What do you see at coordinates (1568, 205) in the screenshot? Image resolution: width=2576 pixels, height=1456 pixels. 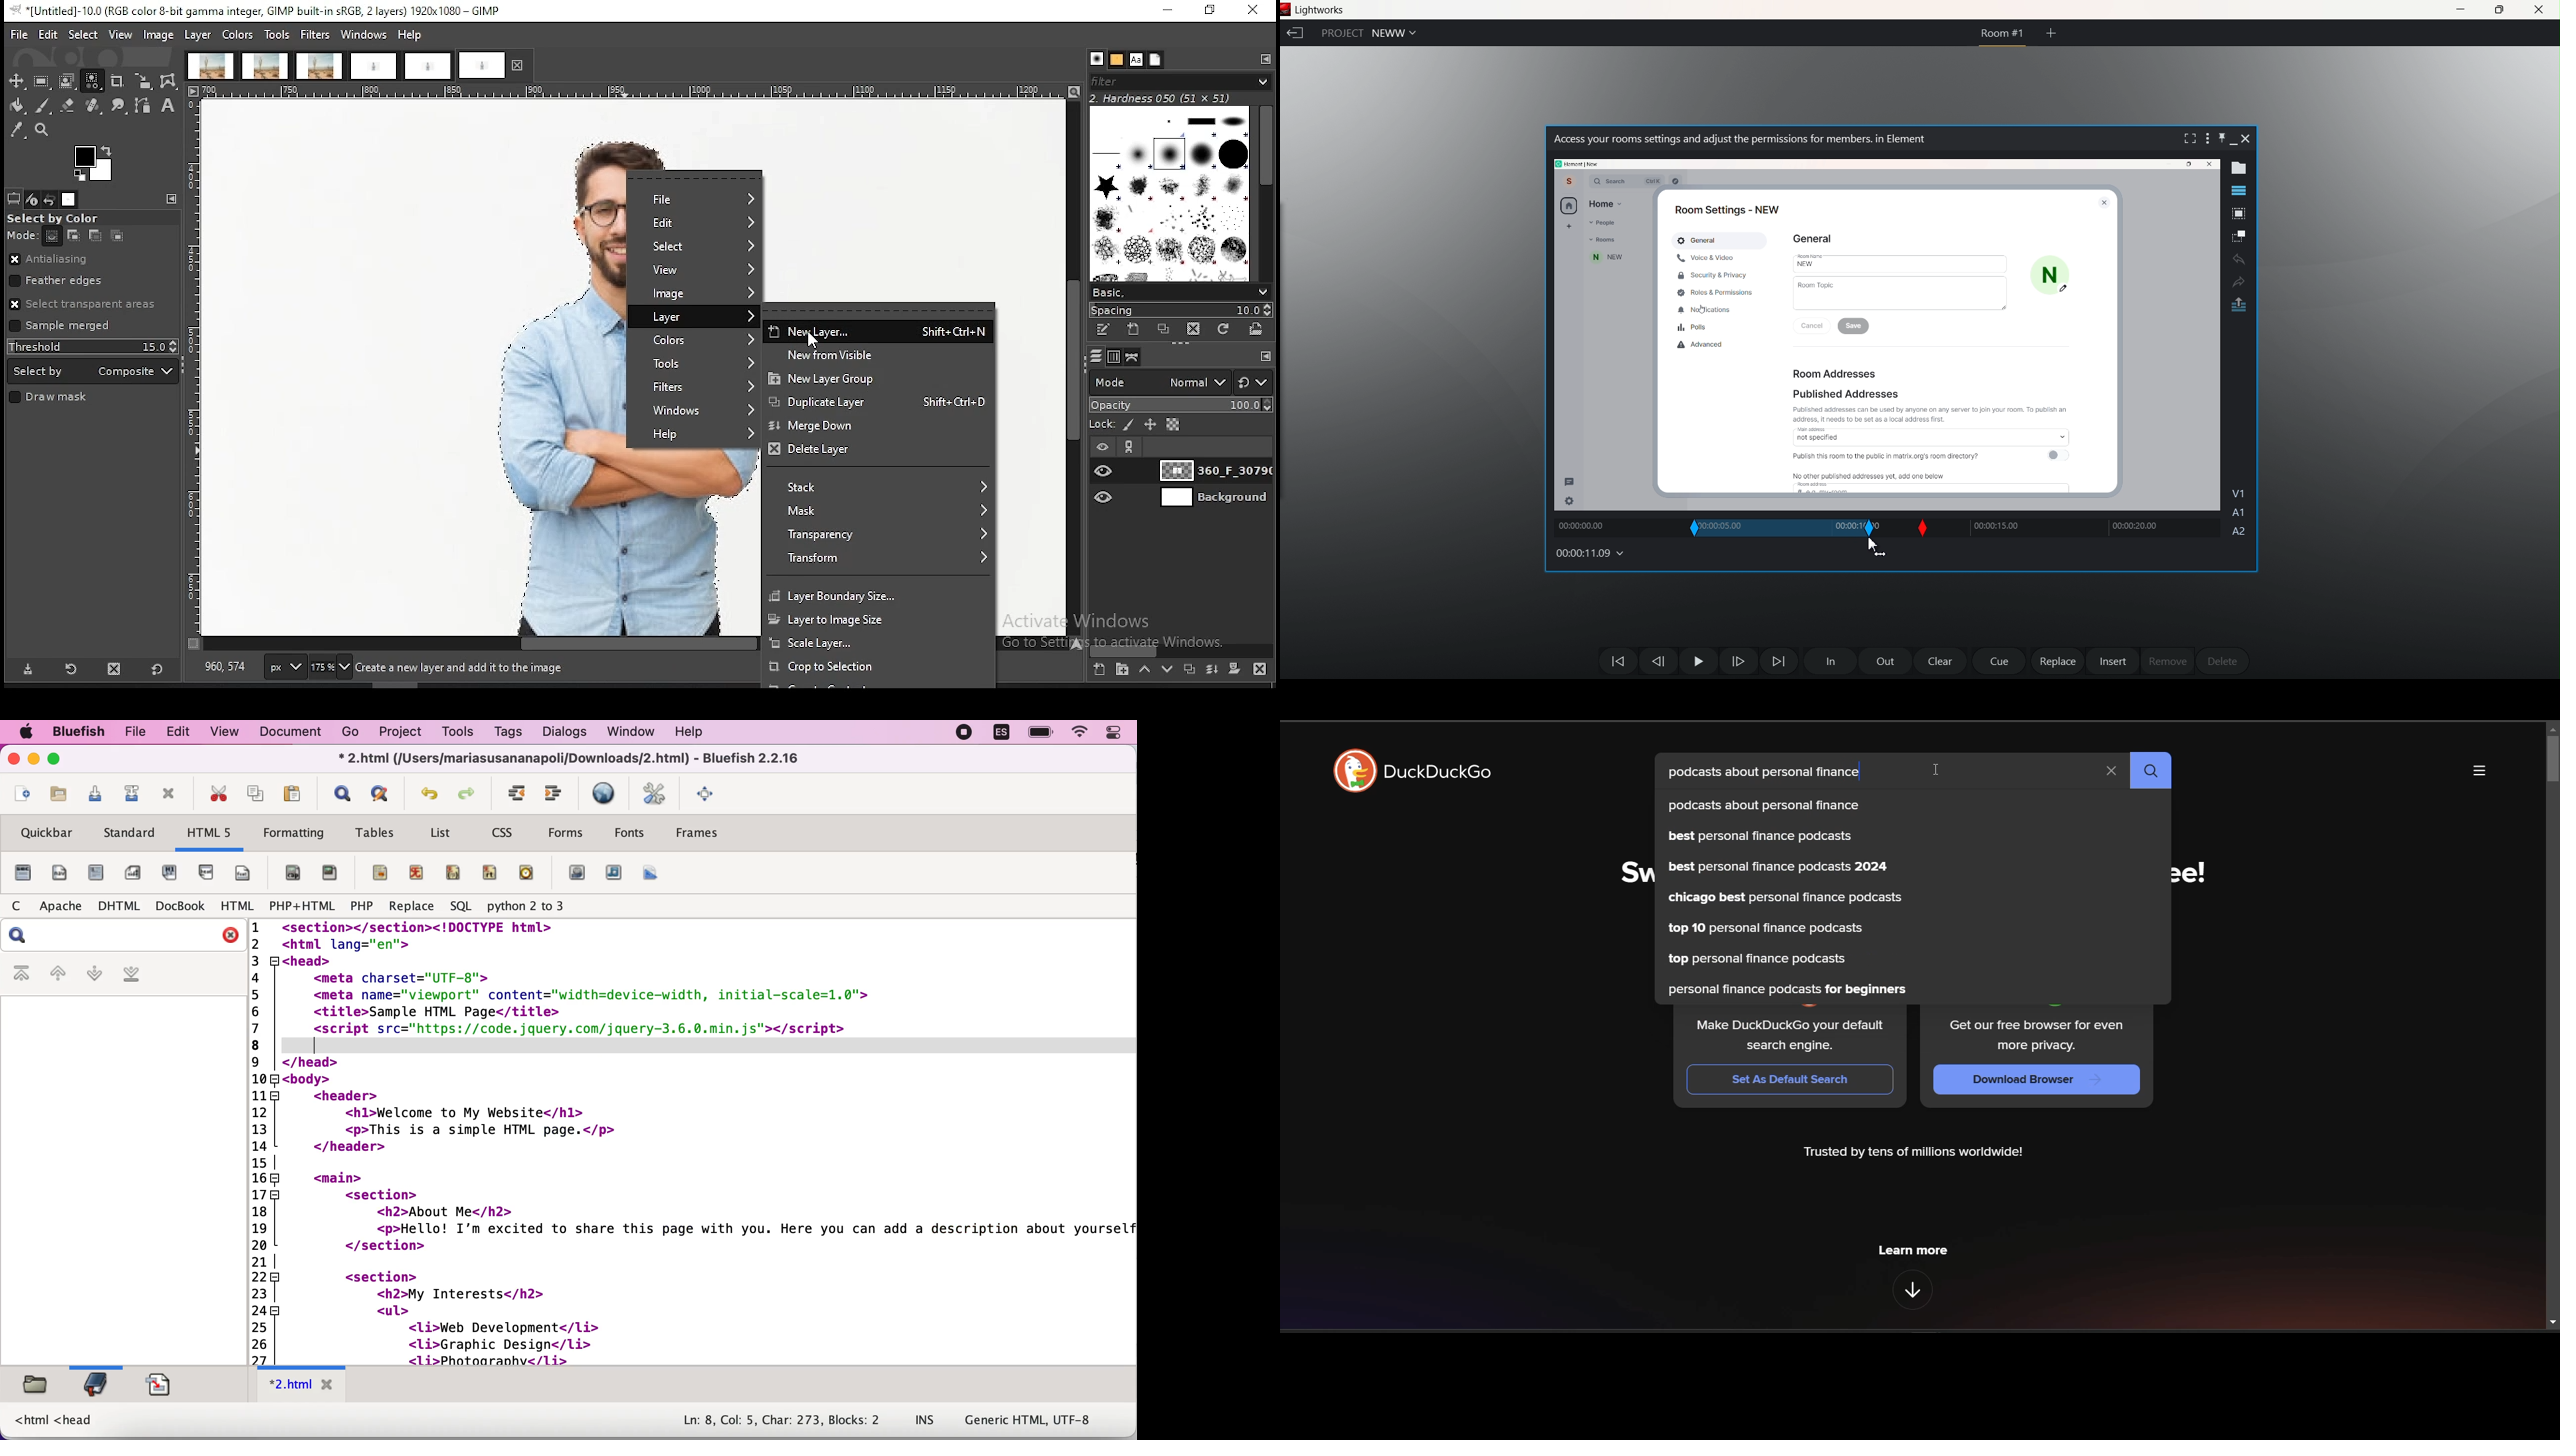 I see `home` at bounding box center [1568, 205].